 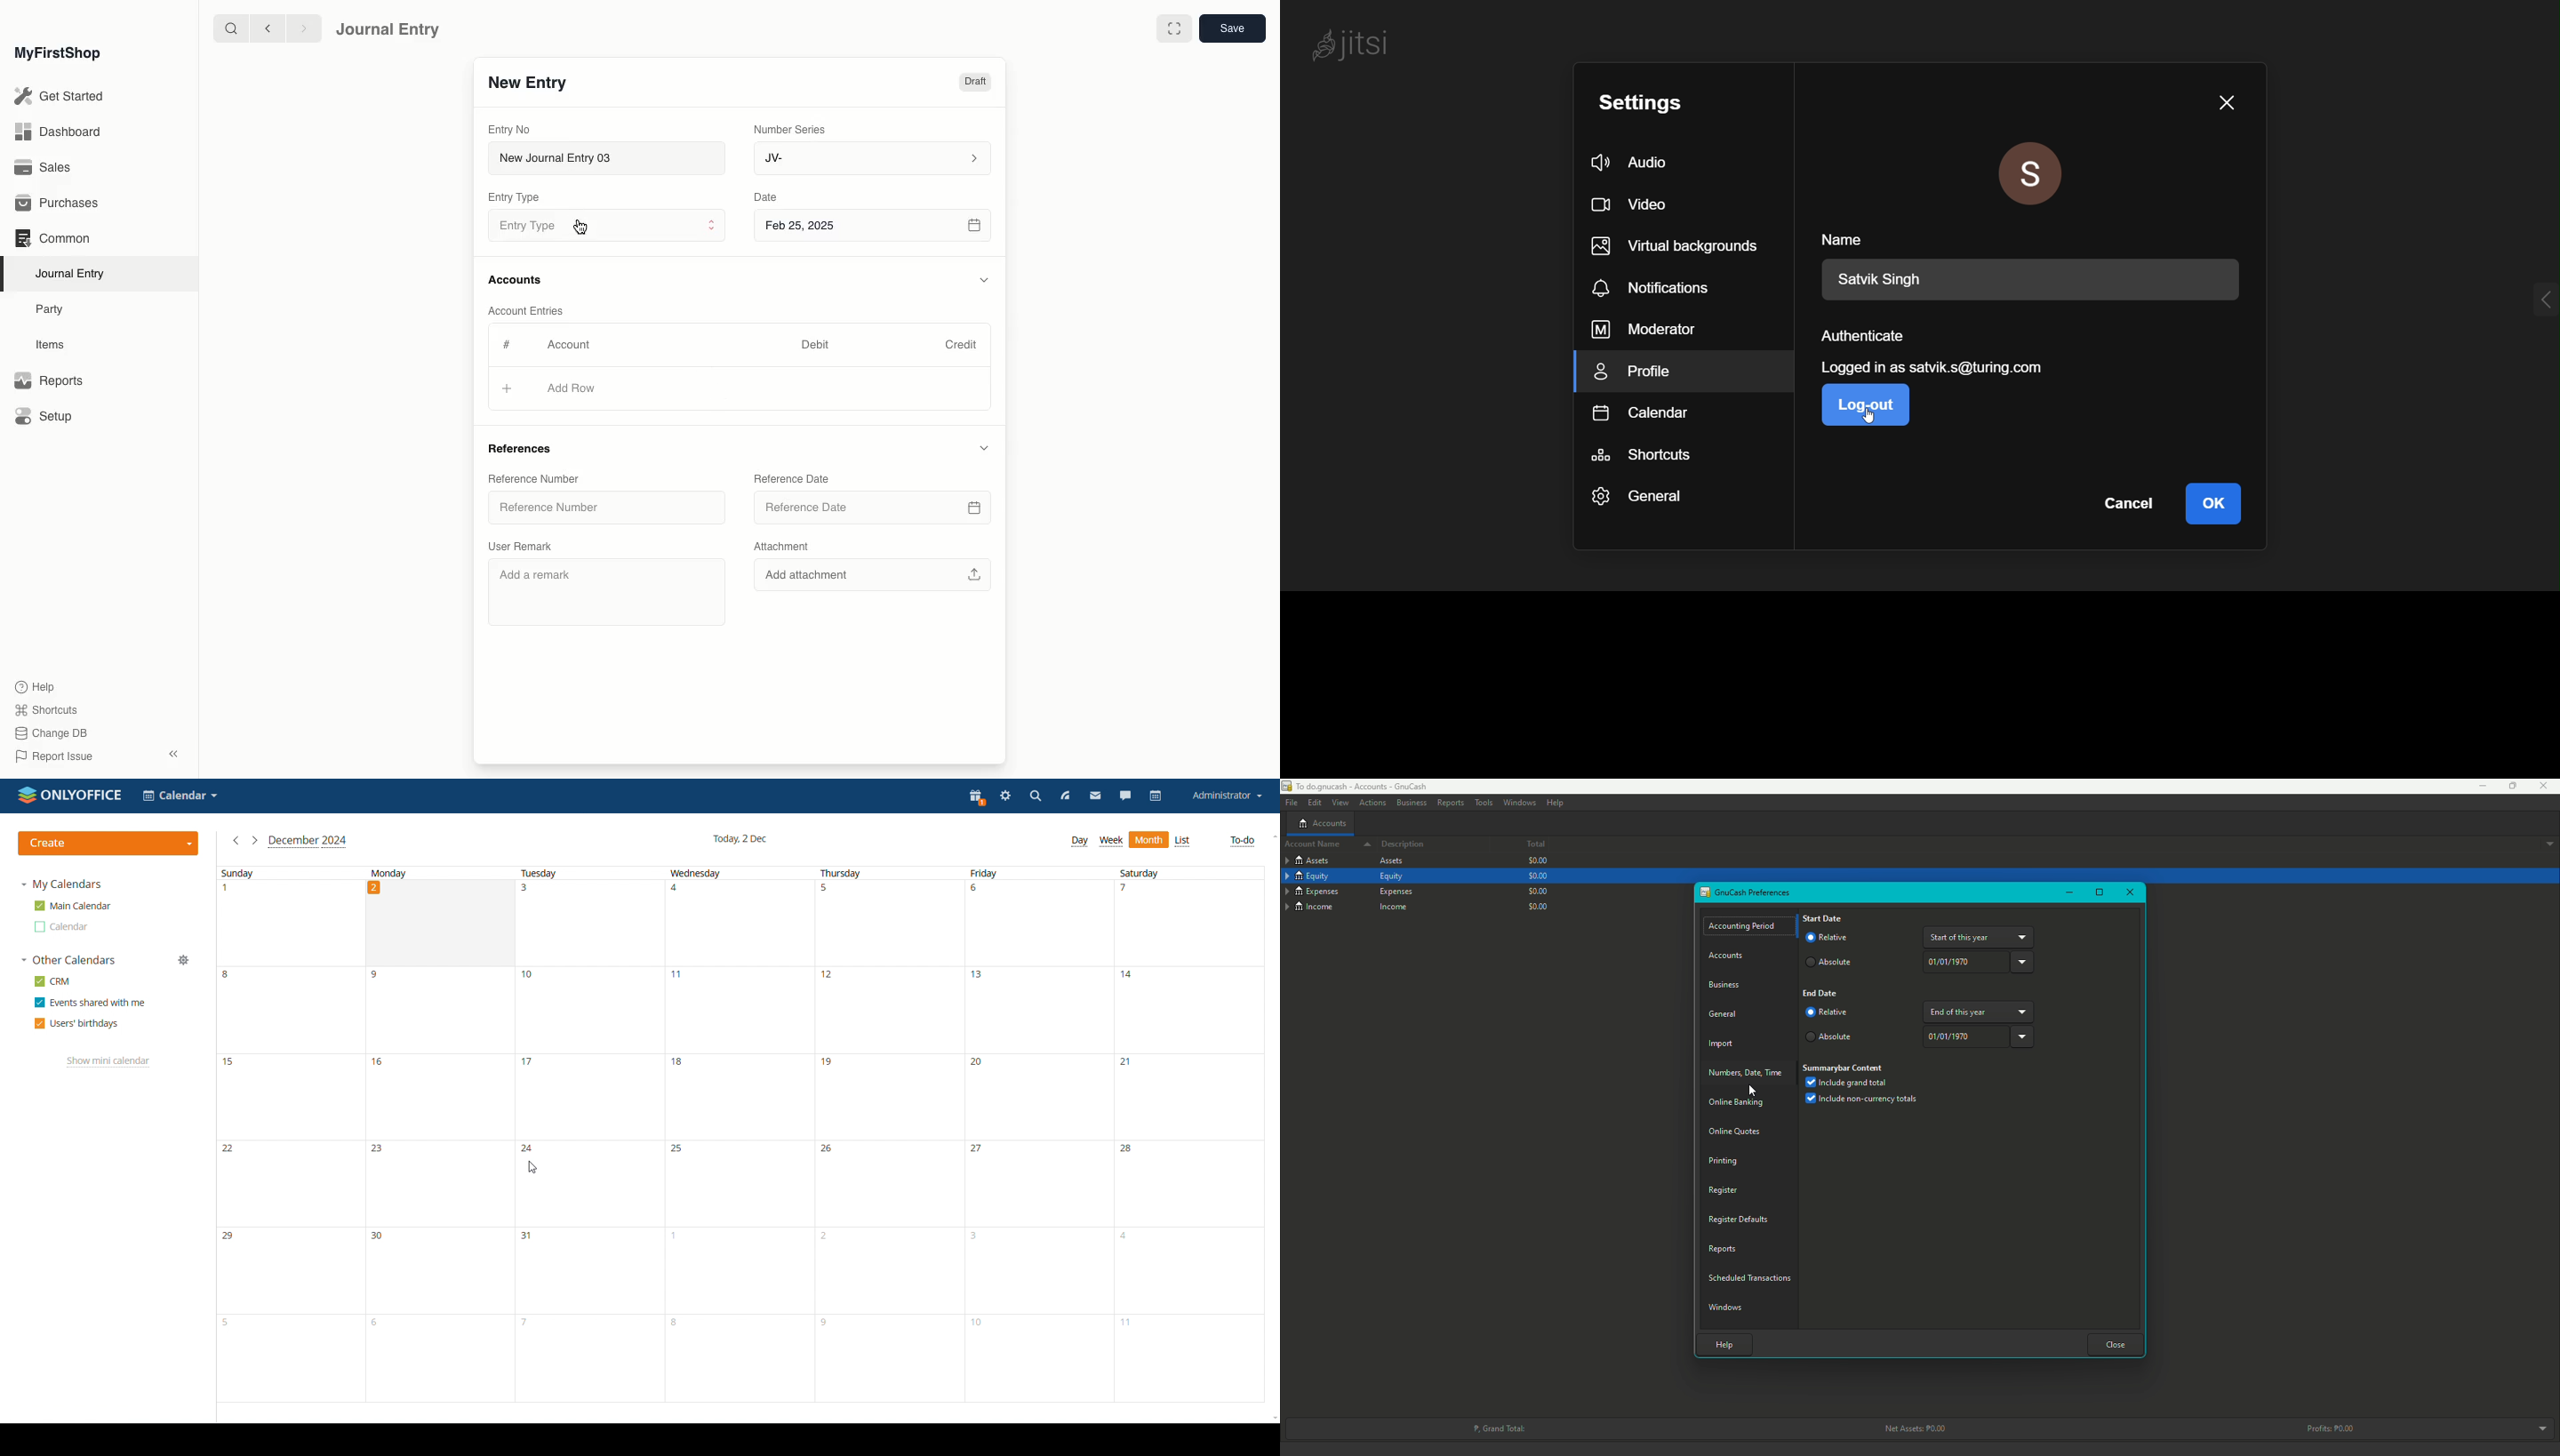 I want to click on Attachment, so click(x=781, y=547).